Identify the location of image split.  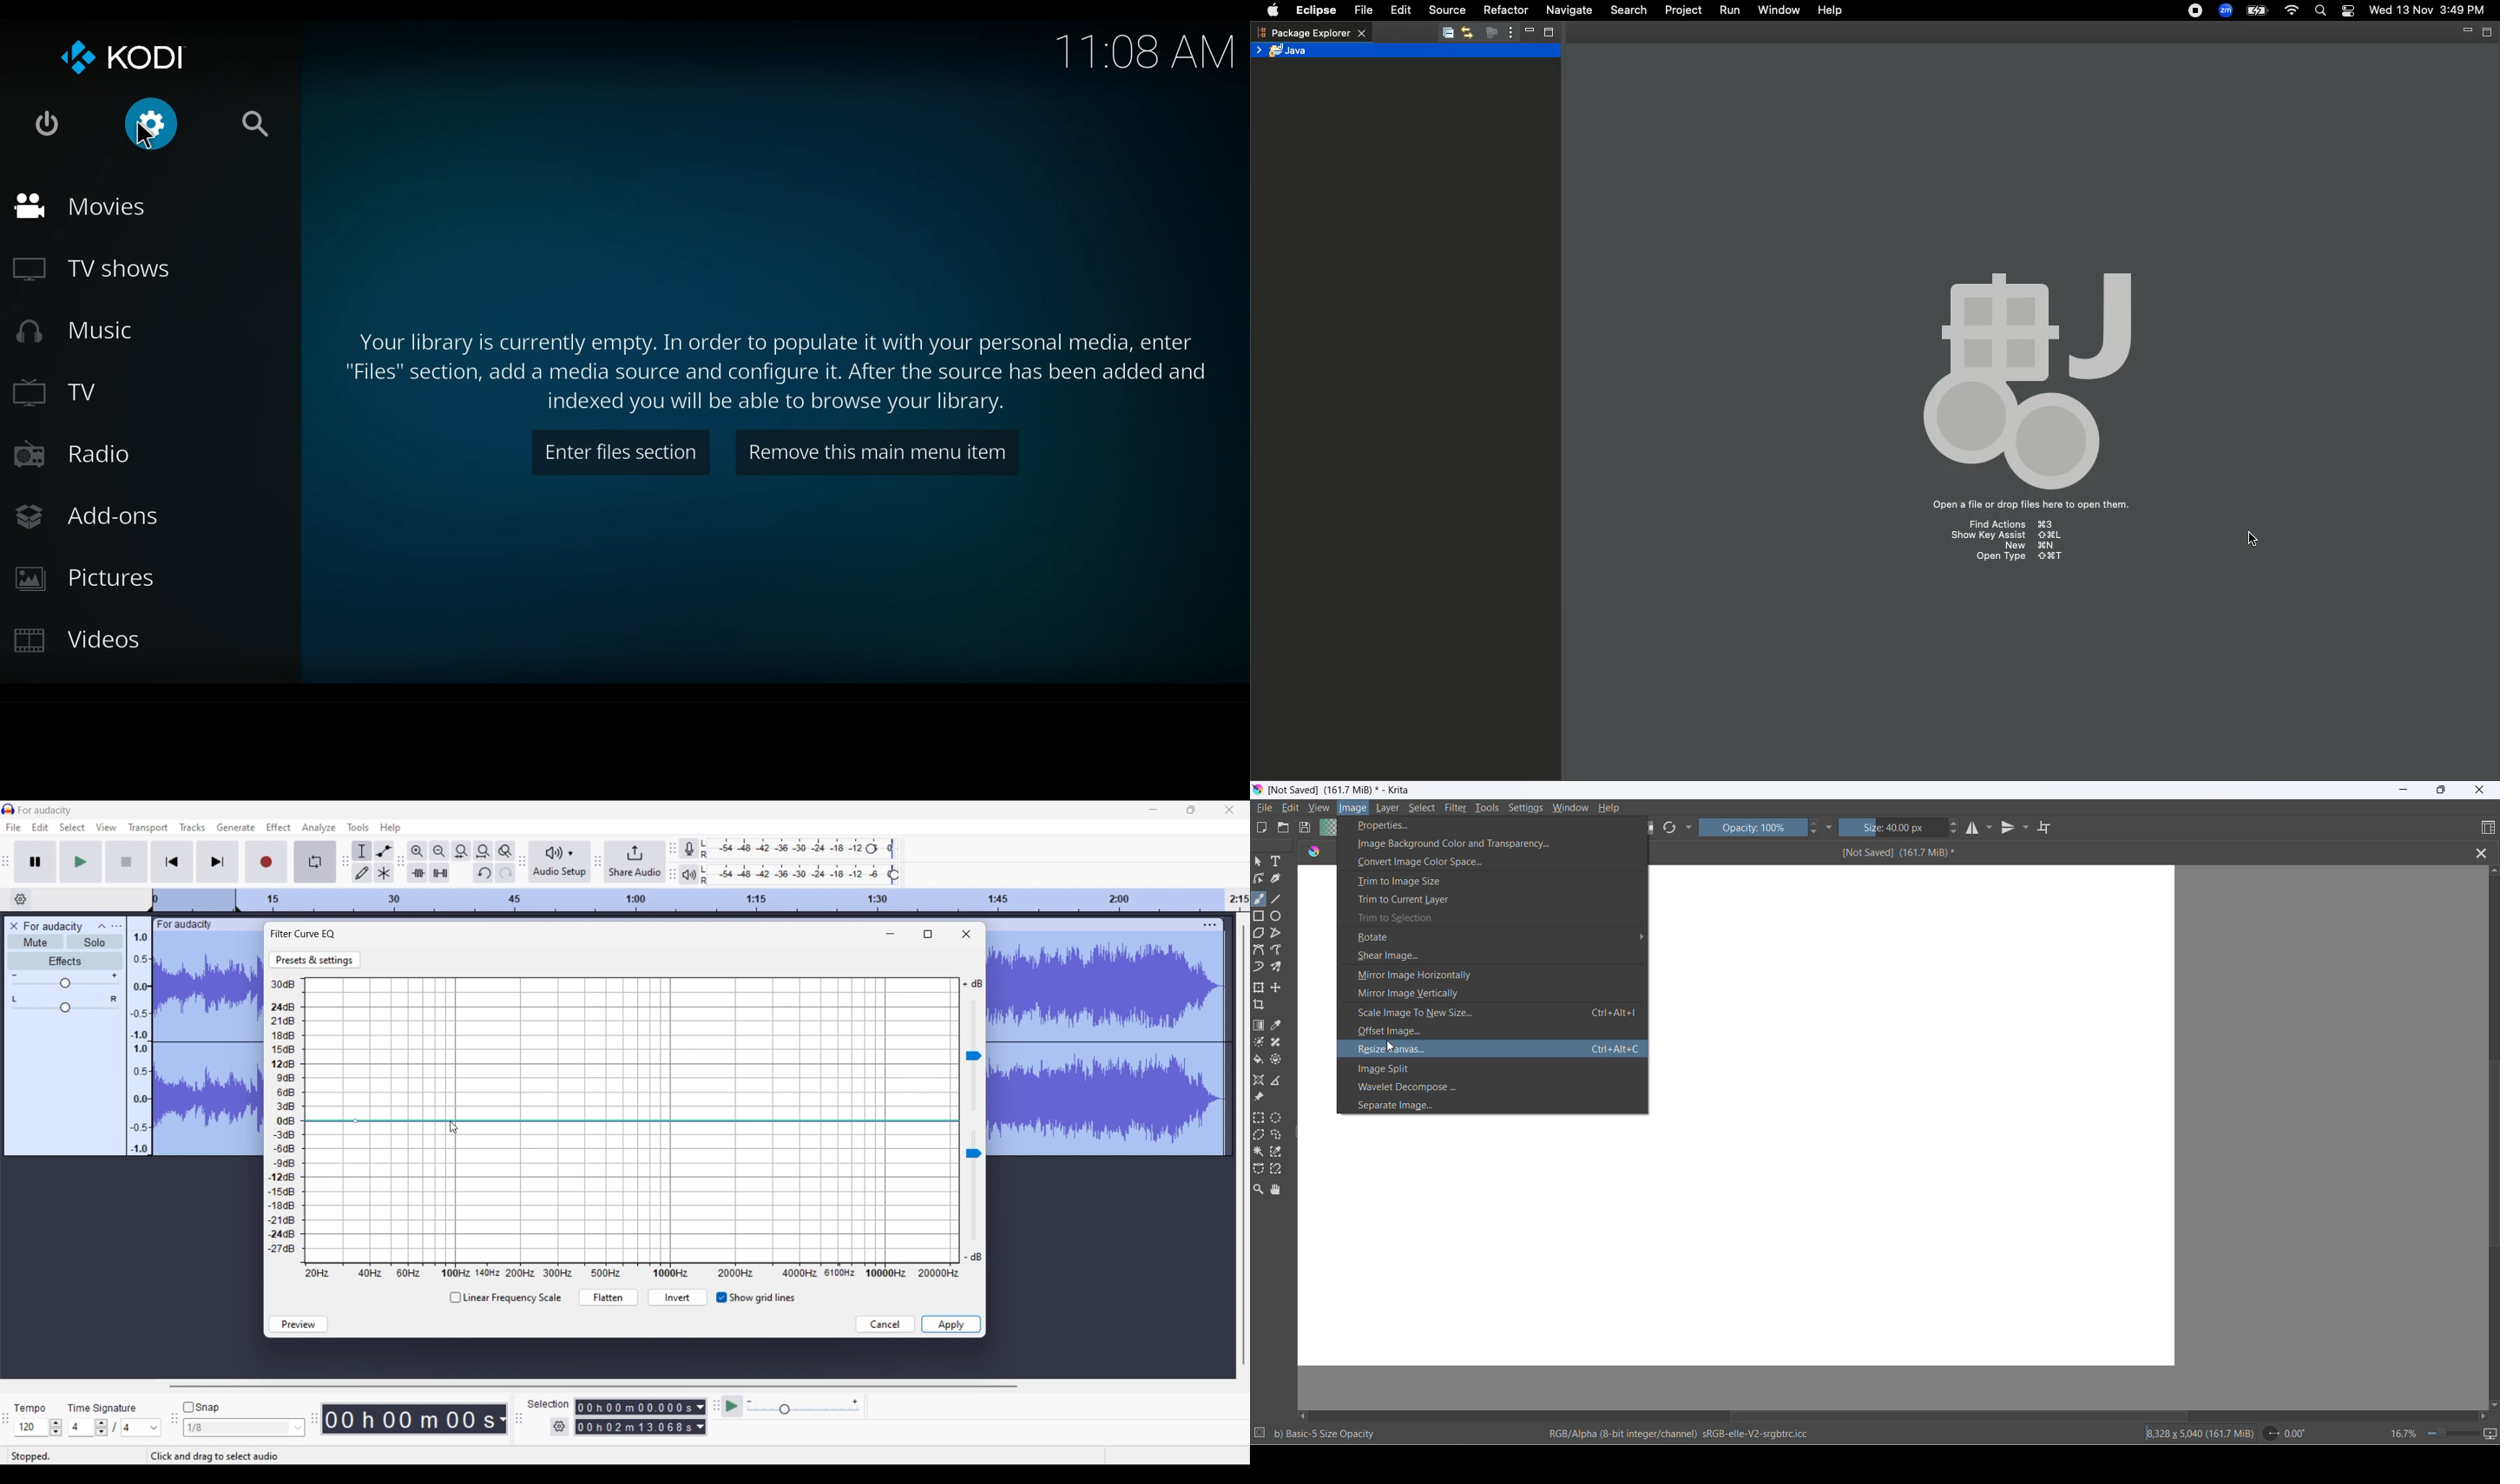
(1493, 1068).